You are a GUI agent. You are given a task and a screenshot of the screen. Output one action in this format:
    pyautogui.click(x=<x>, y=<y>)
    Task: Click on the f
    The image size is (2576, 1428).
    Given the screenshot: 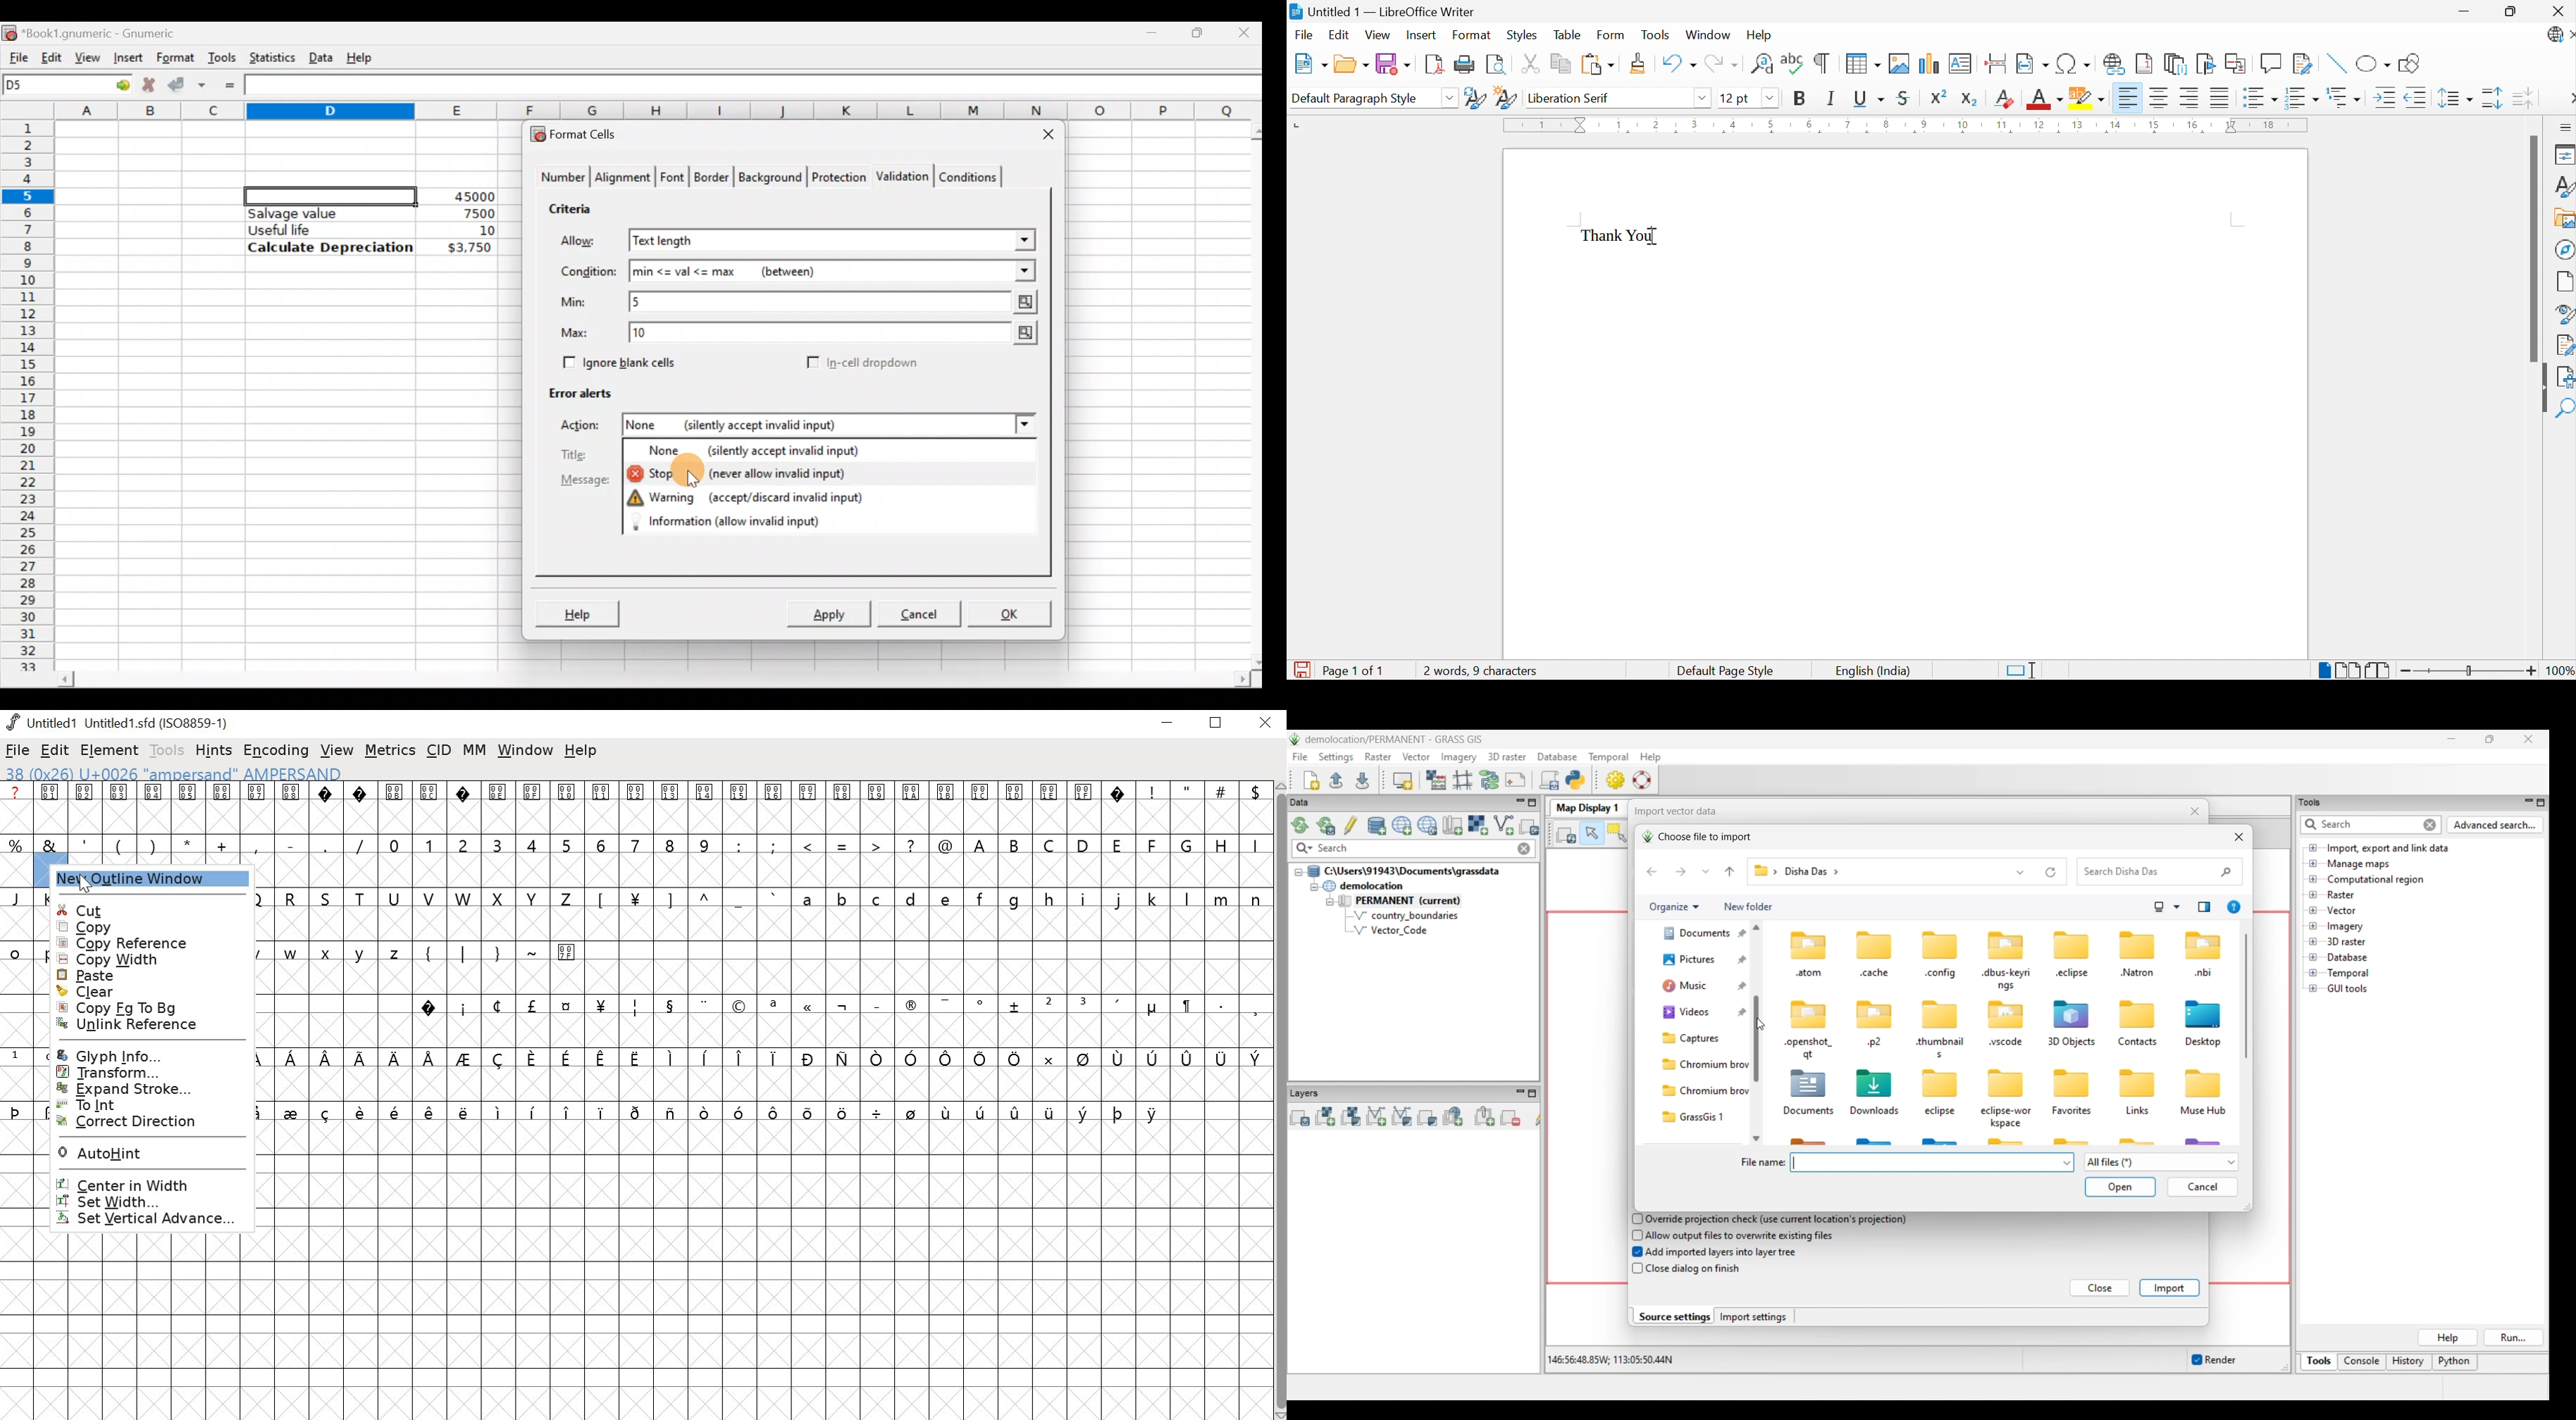 What is the action you would take?
    pyautogui.click(x=983, y=898)
    